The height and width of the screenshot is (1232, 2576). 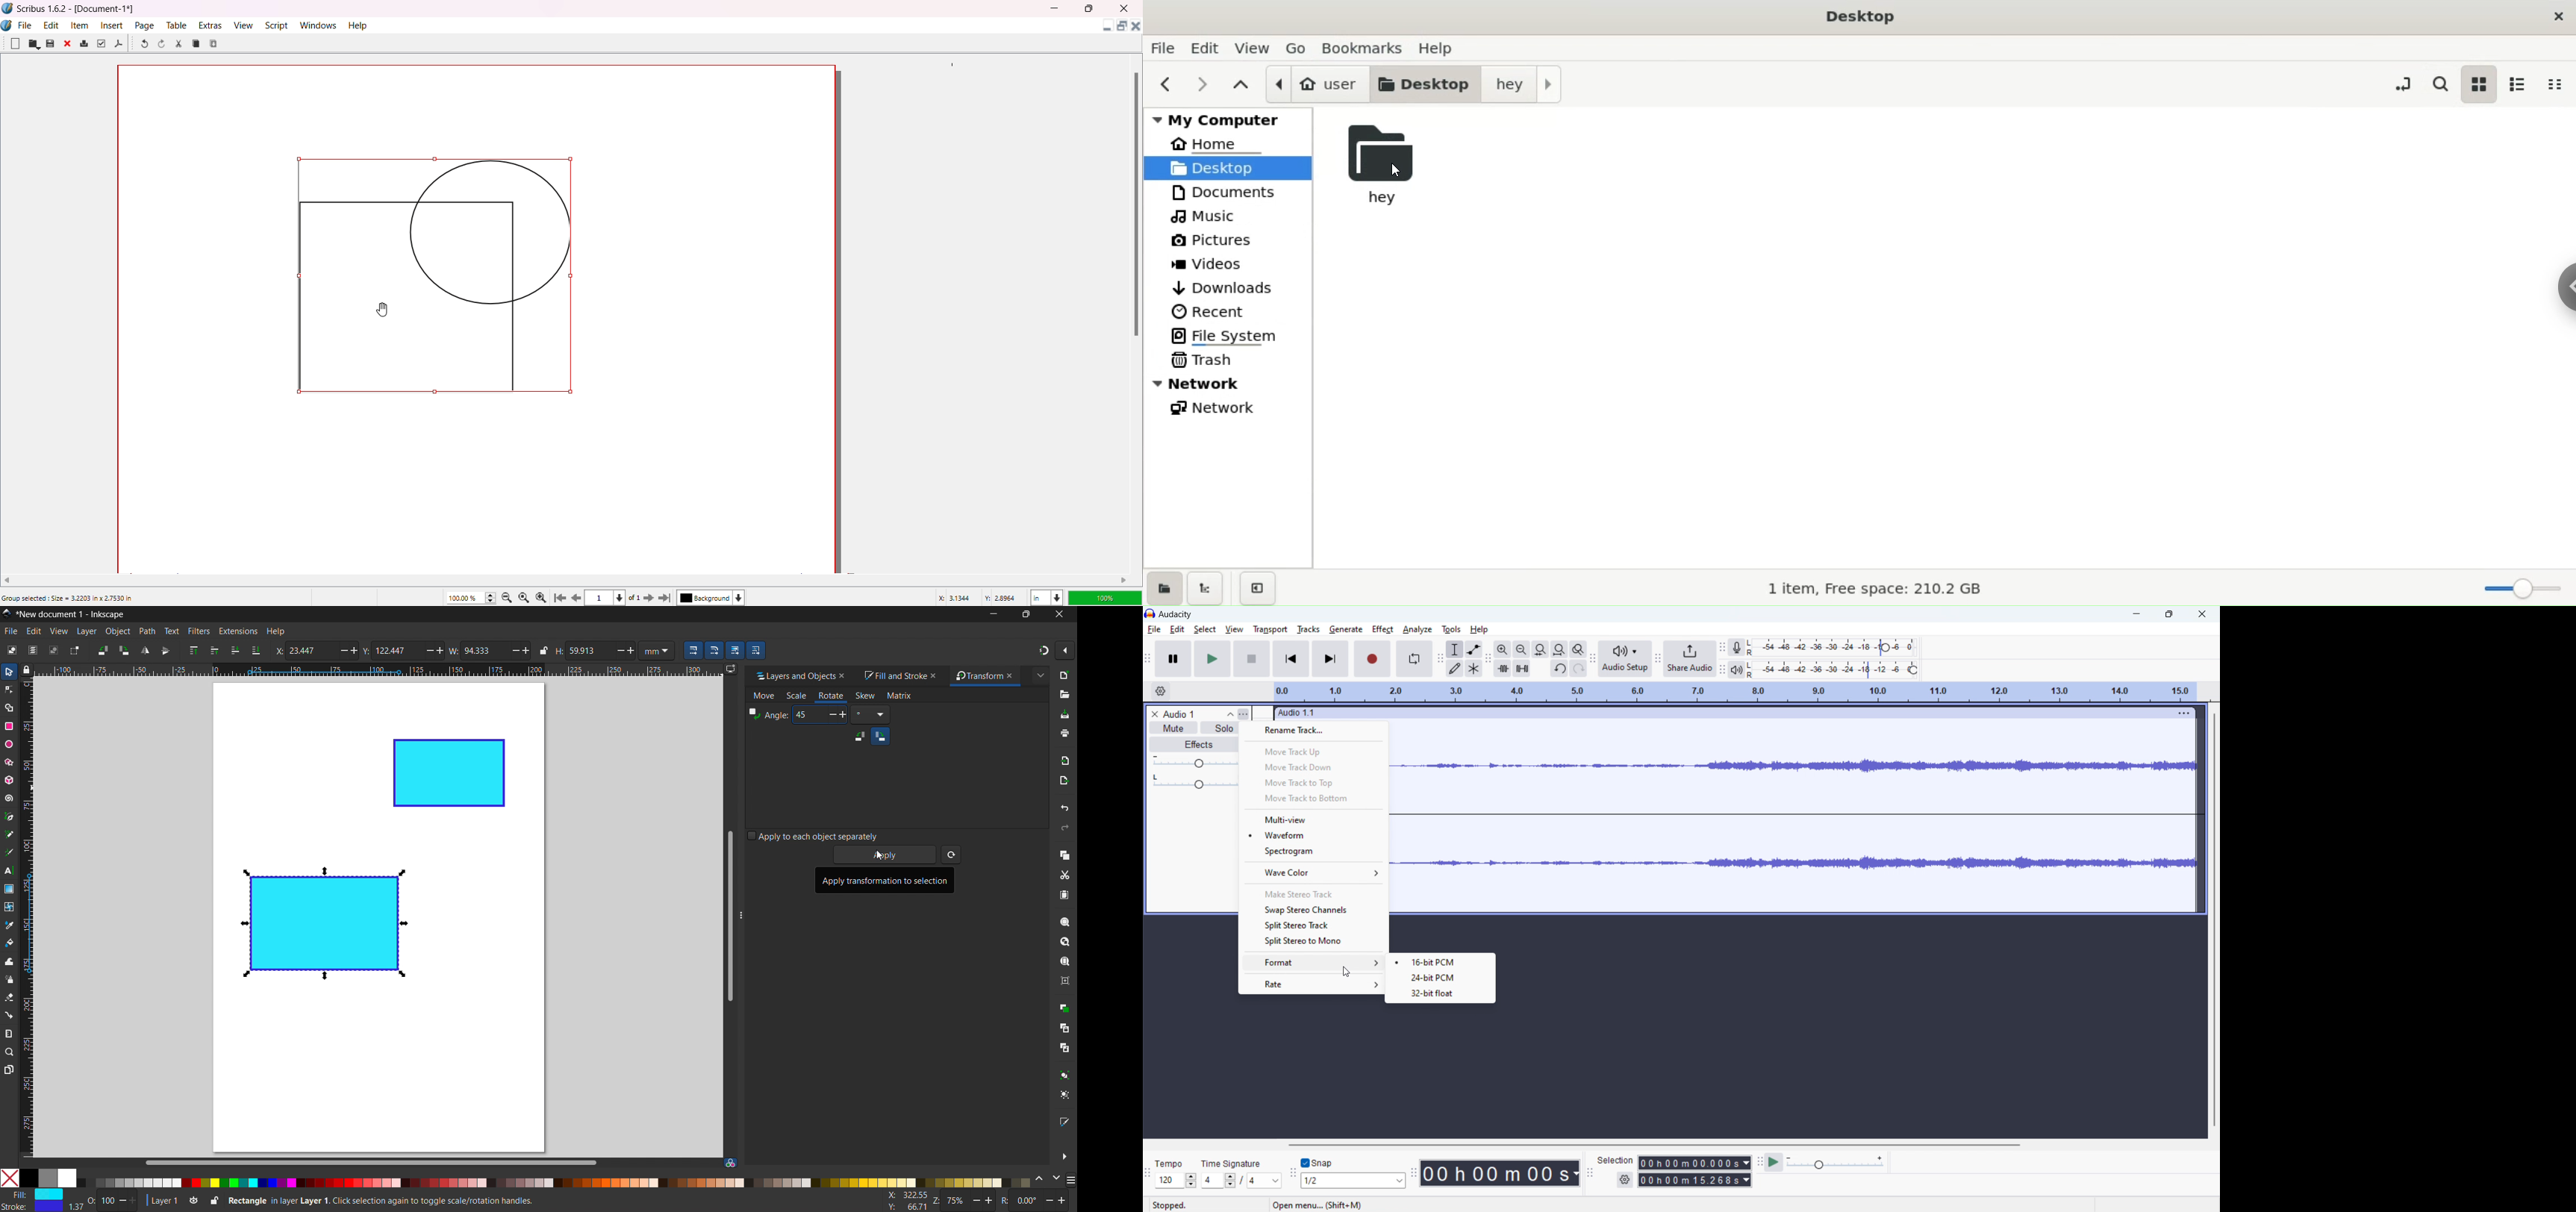 I want to click on fit project to width, so click(x=1559, y=649).